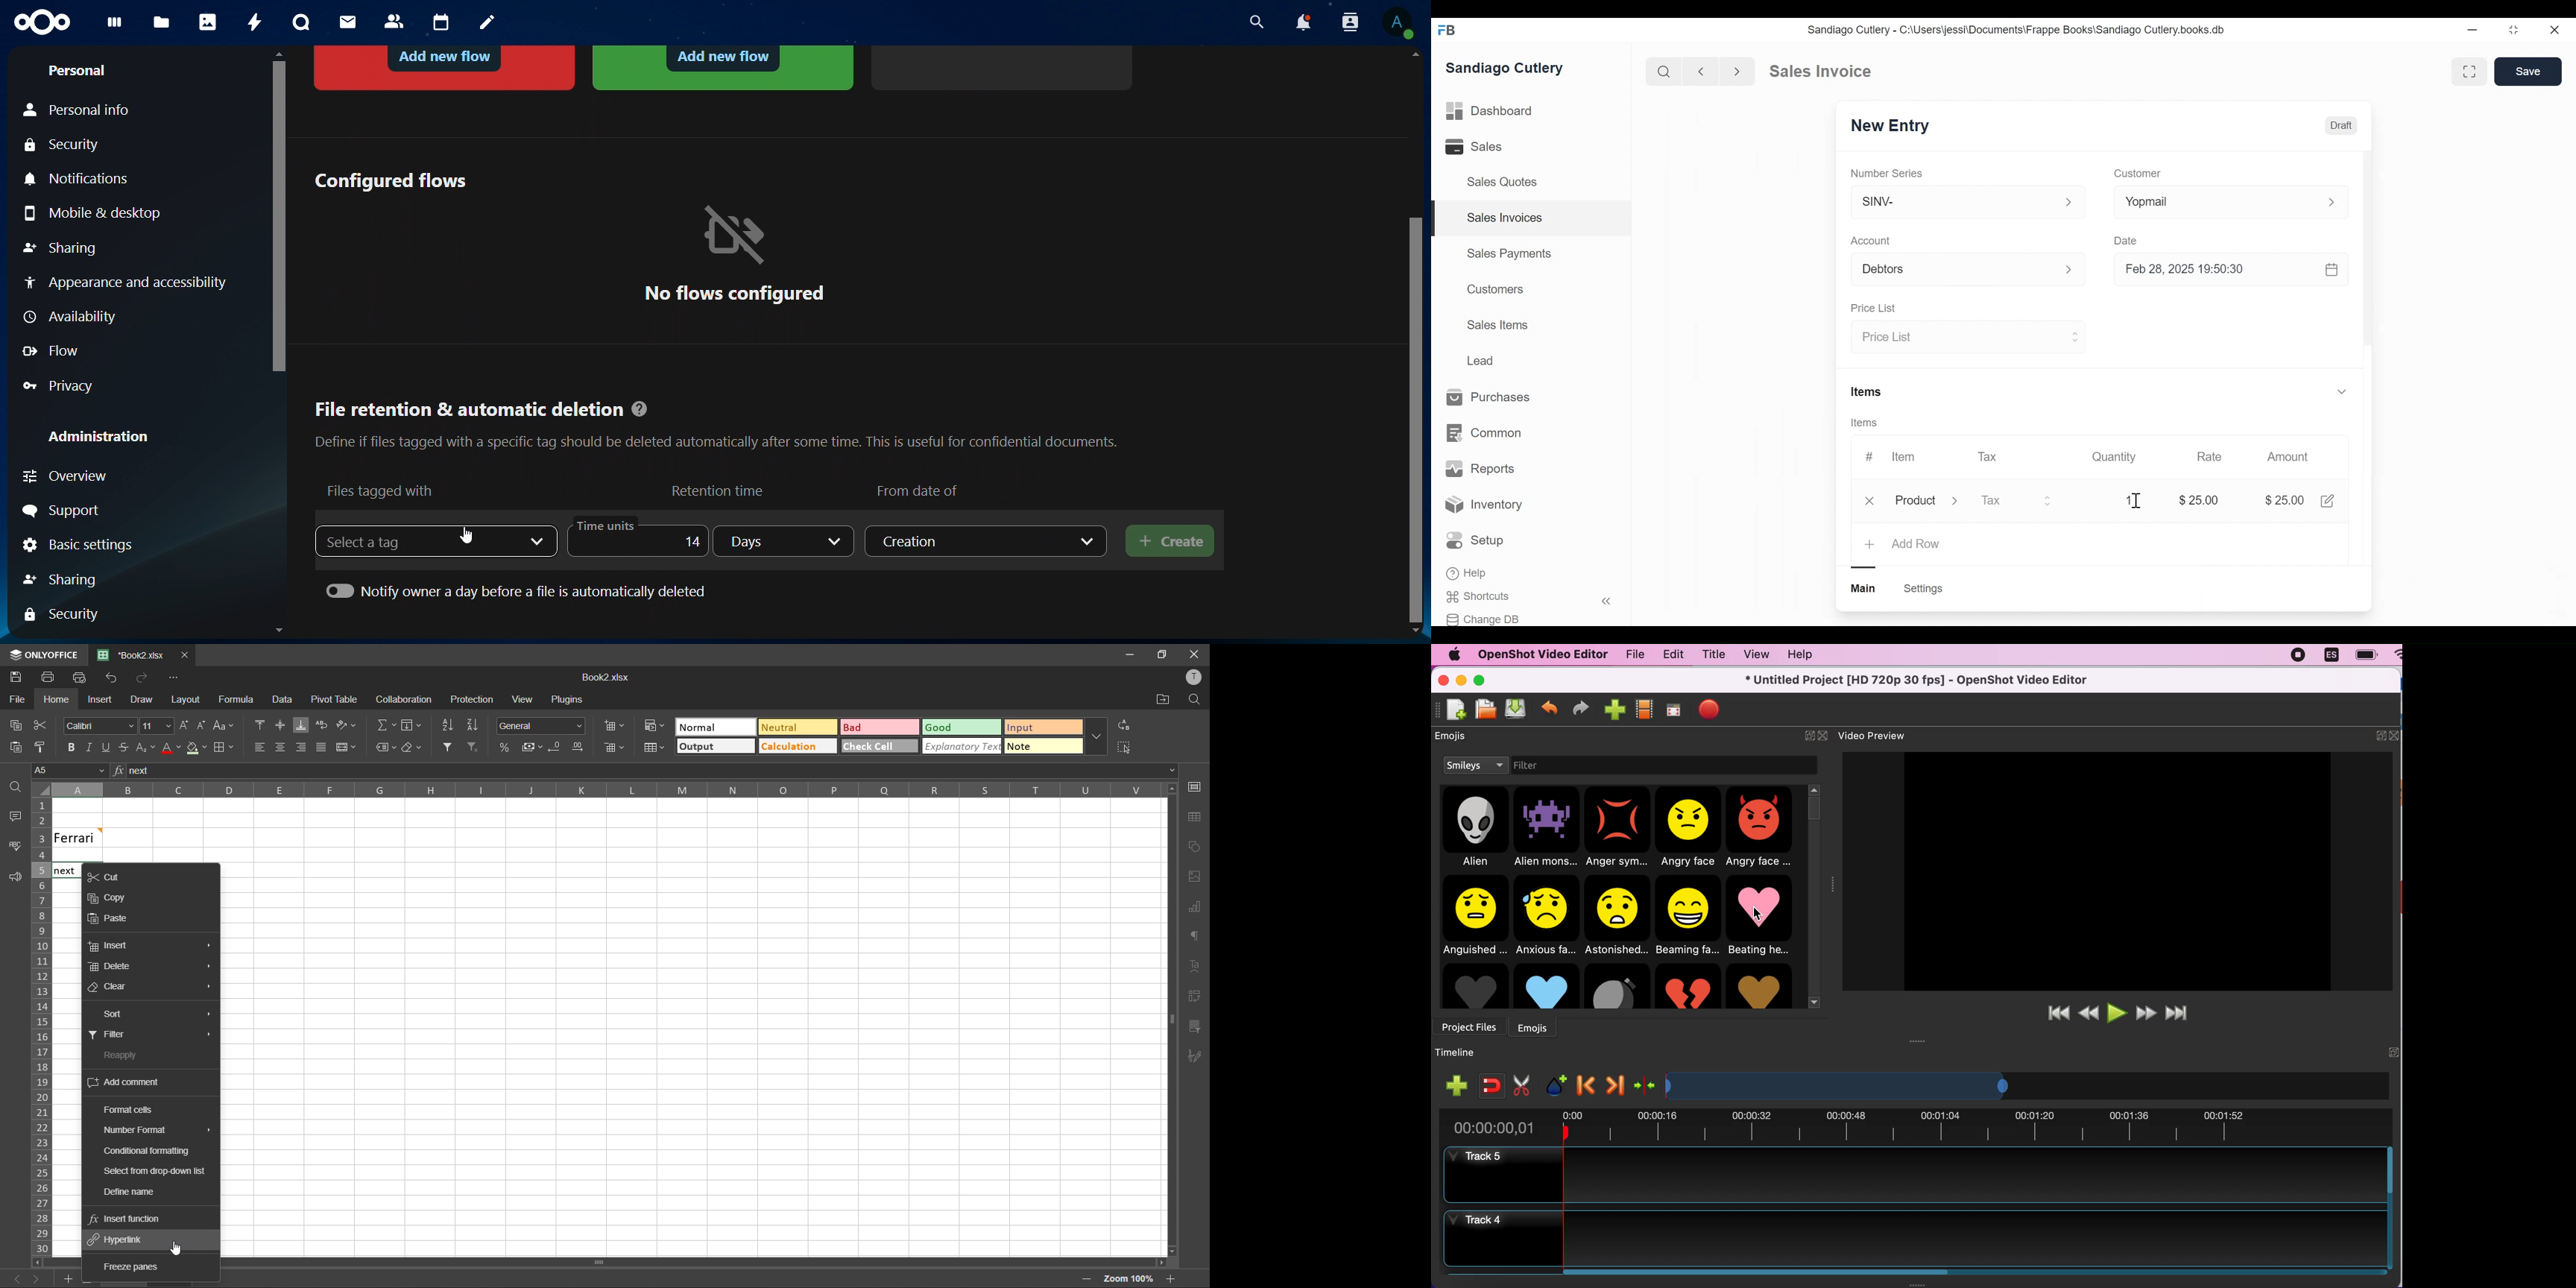 This screenshot has width=2576, height=1288. I want to click on Sandiago Cutlery - C:\Users\jessi\Documents\Frappe Books\Sandiago Cutlery.books.db, so click(2015, 29).